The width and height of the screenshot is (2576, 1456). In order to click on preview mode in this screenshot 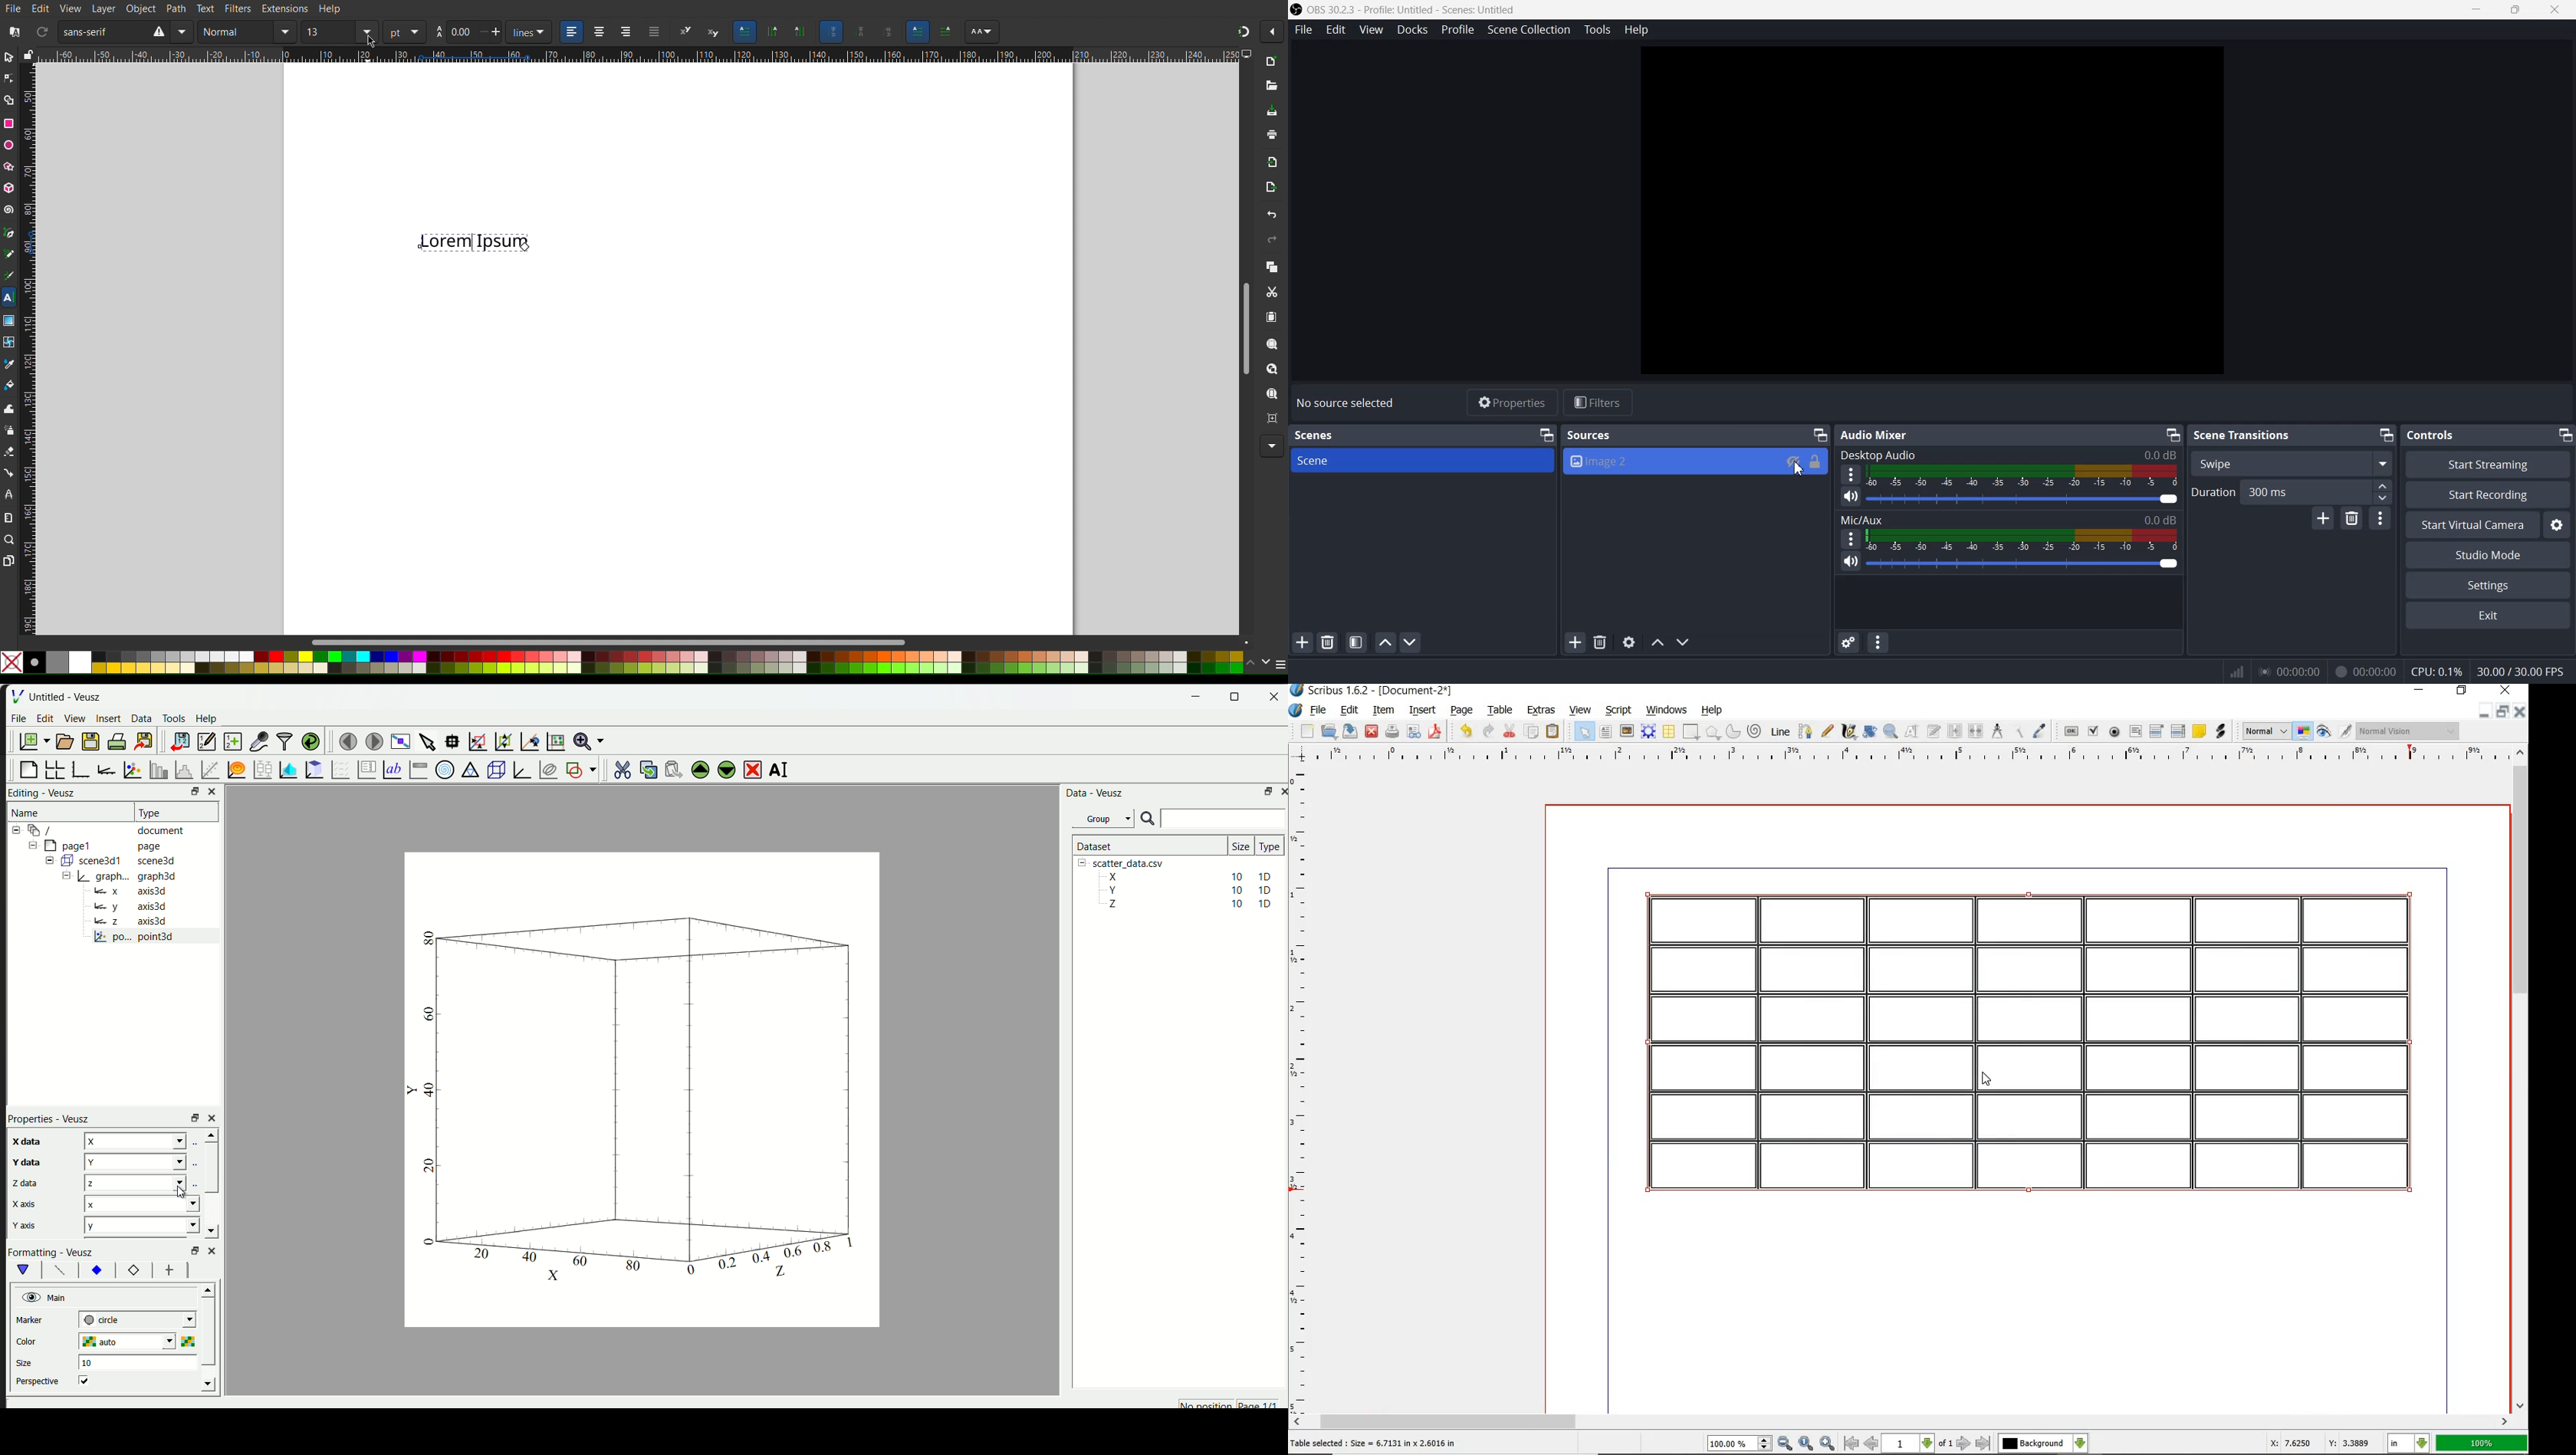, I will do `click(2322, 733)`.